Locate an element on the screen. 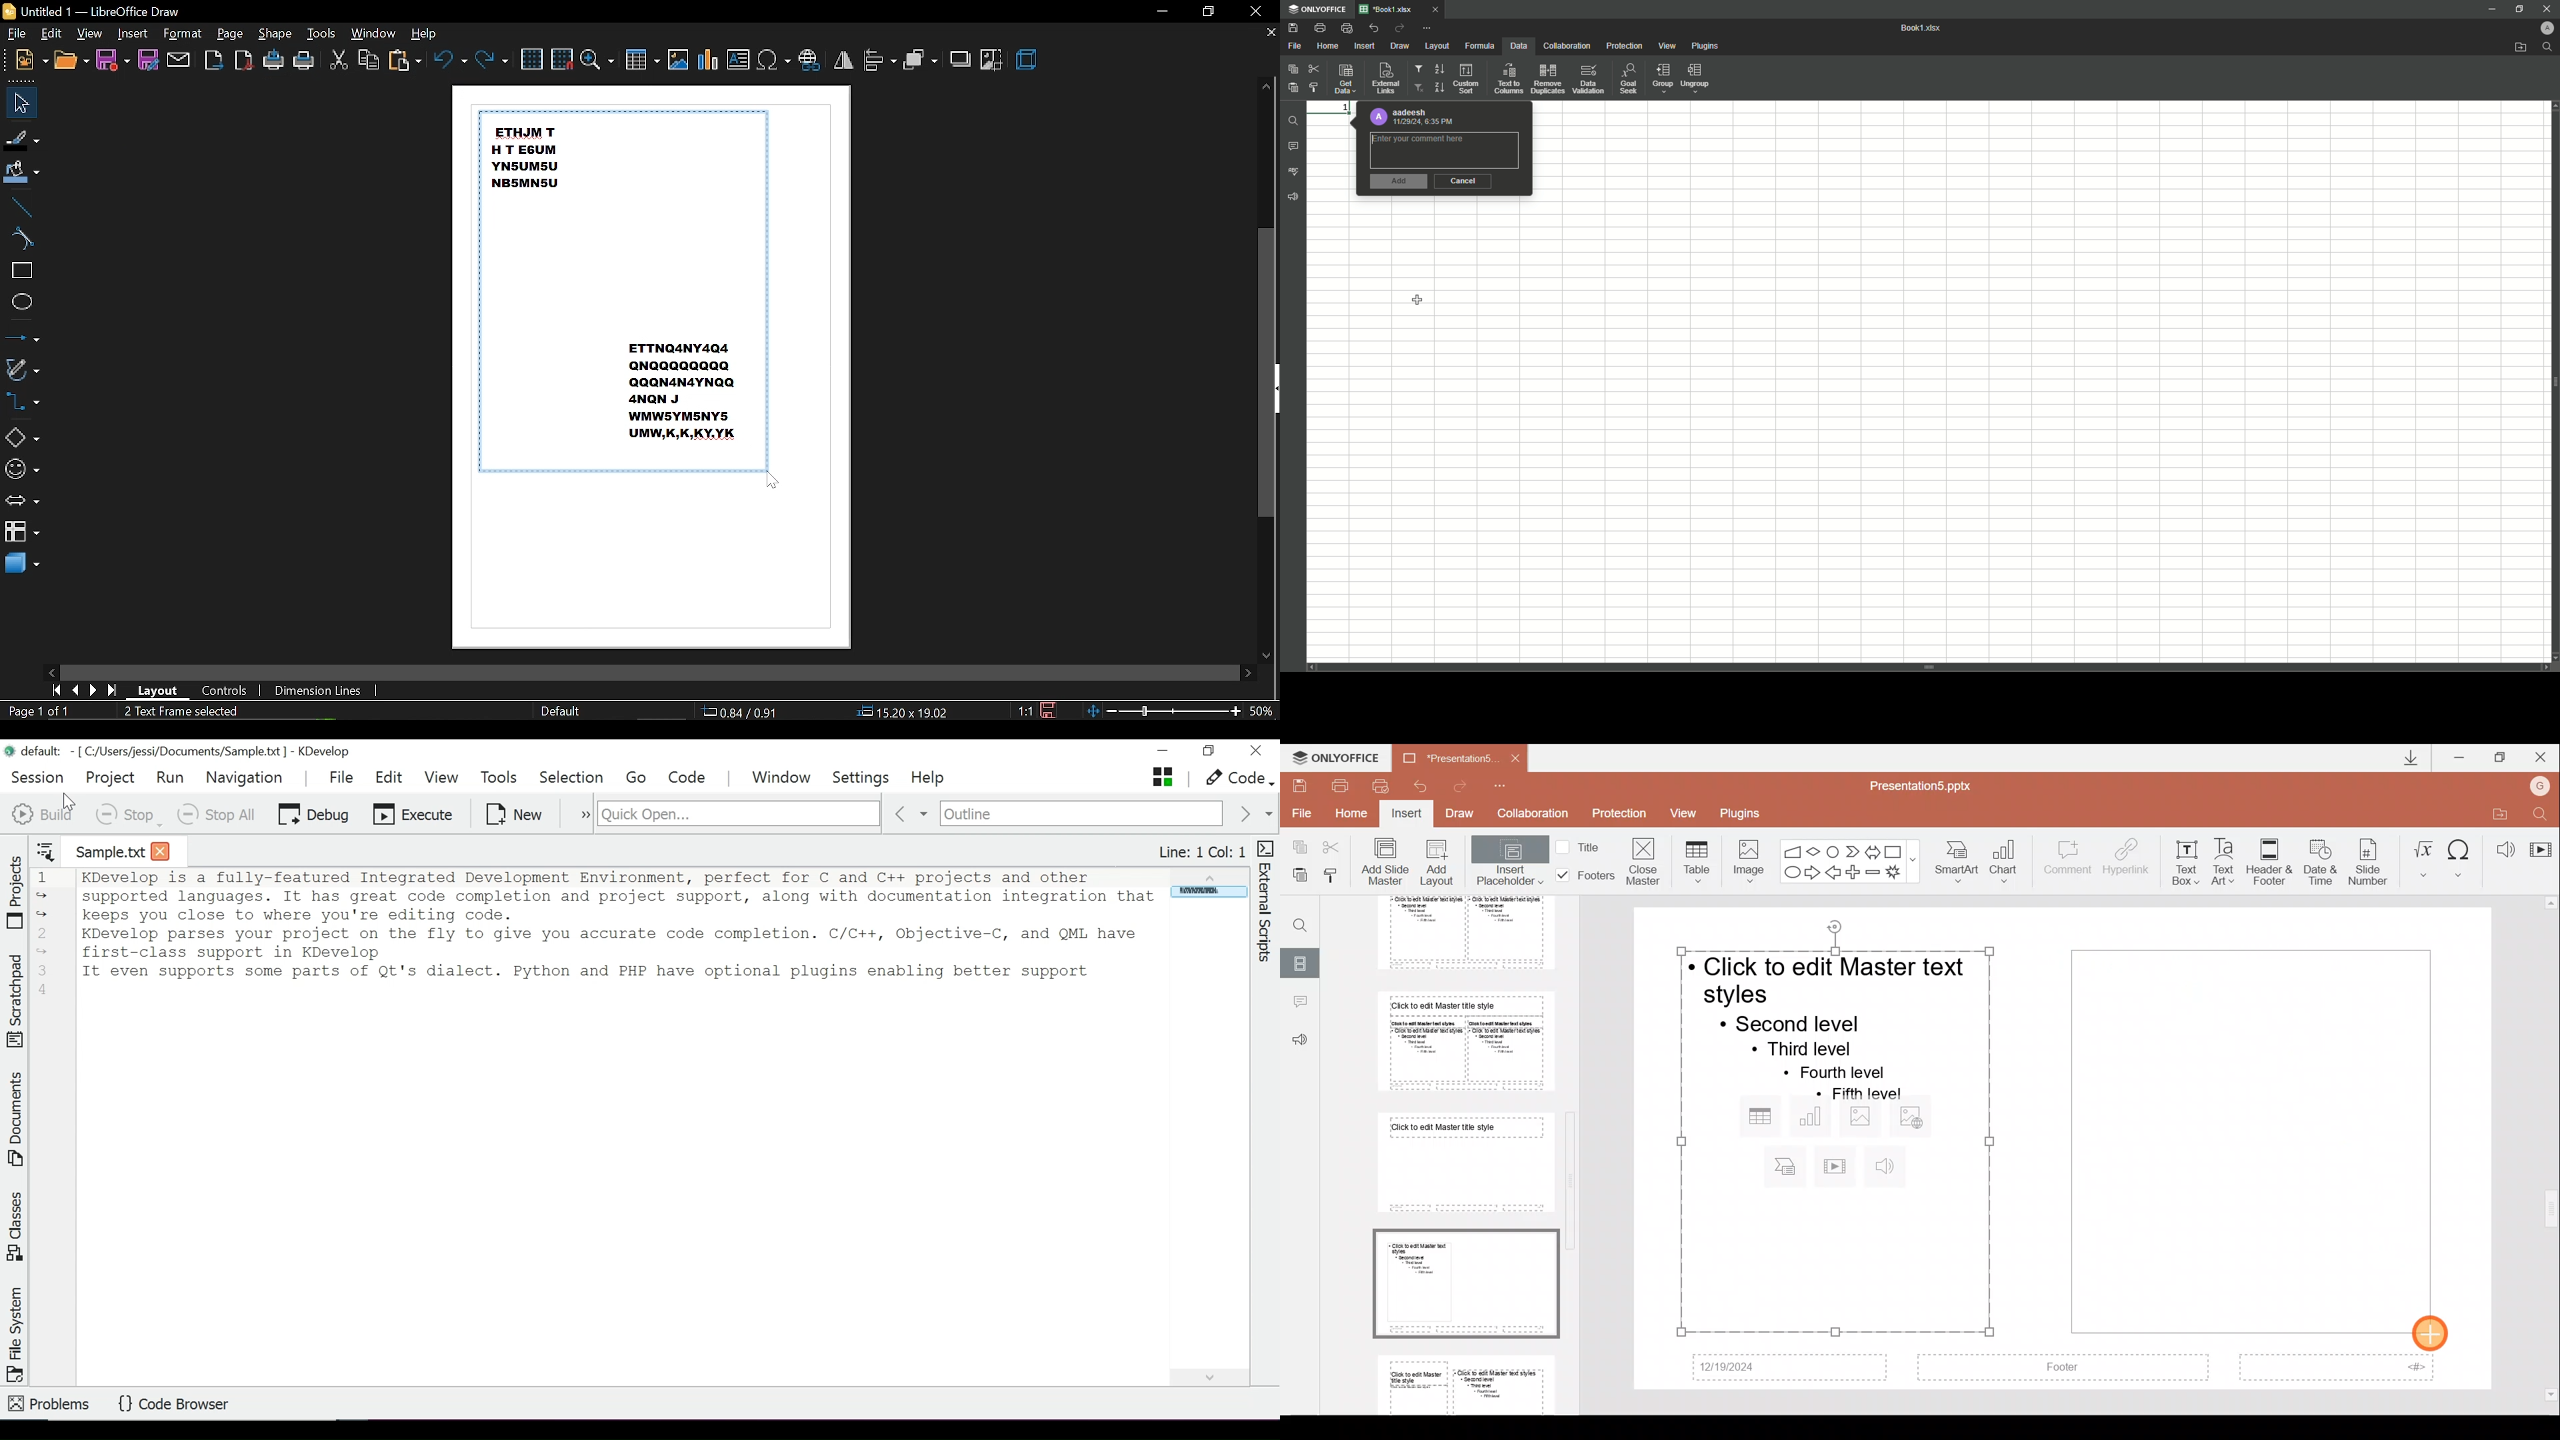 The height and width of the screenshot is (1456, 2576). Symbol is located at coordinates (2461, 857).